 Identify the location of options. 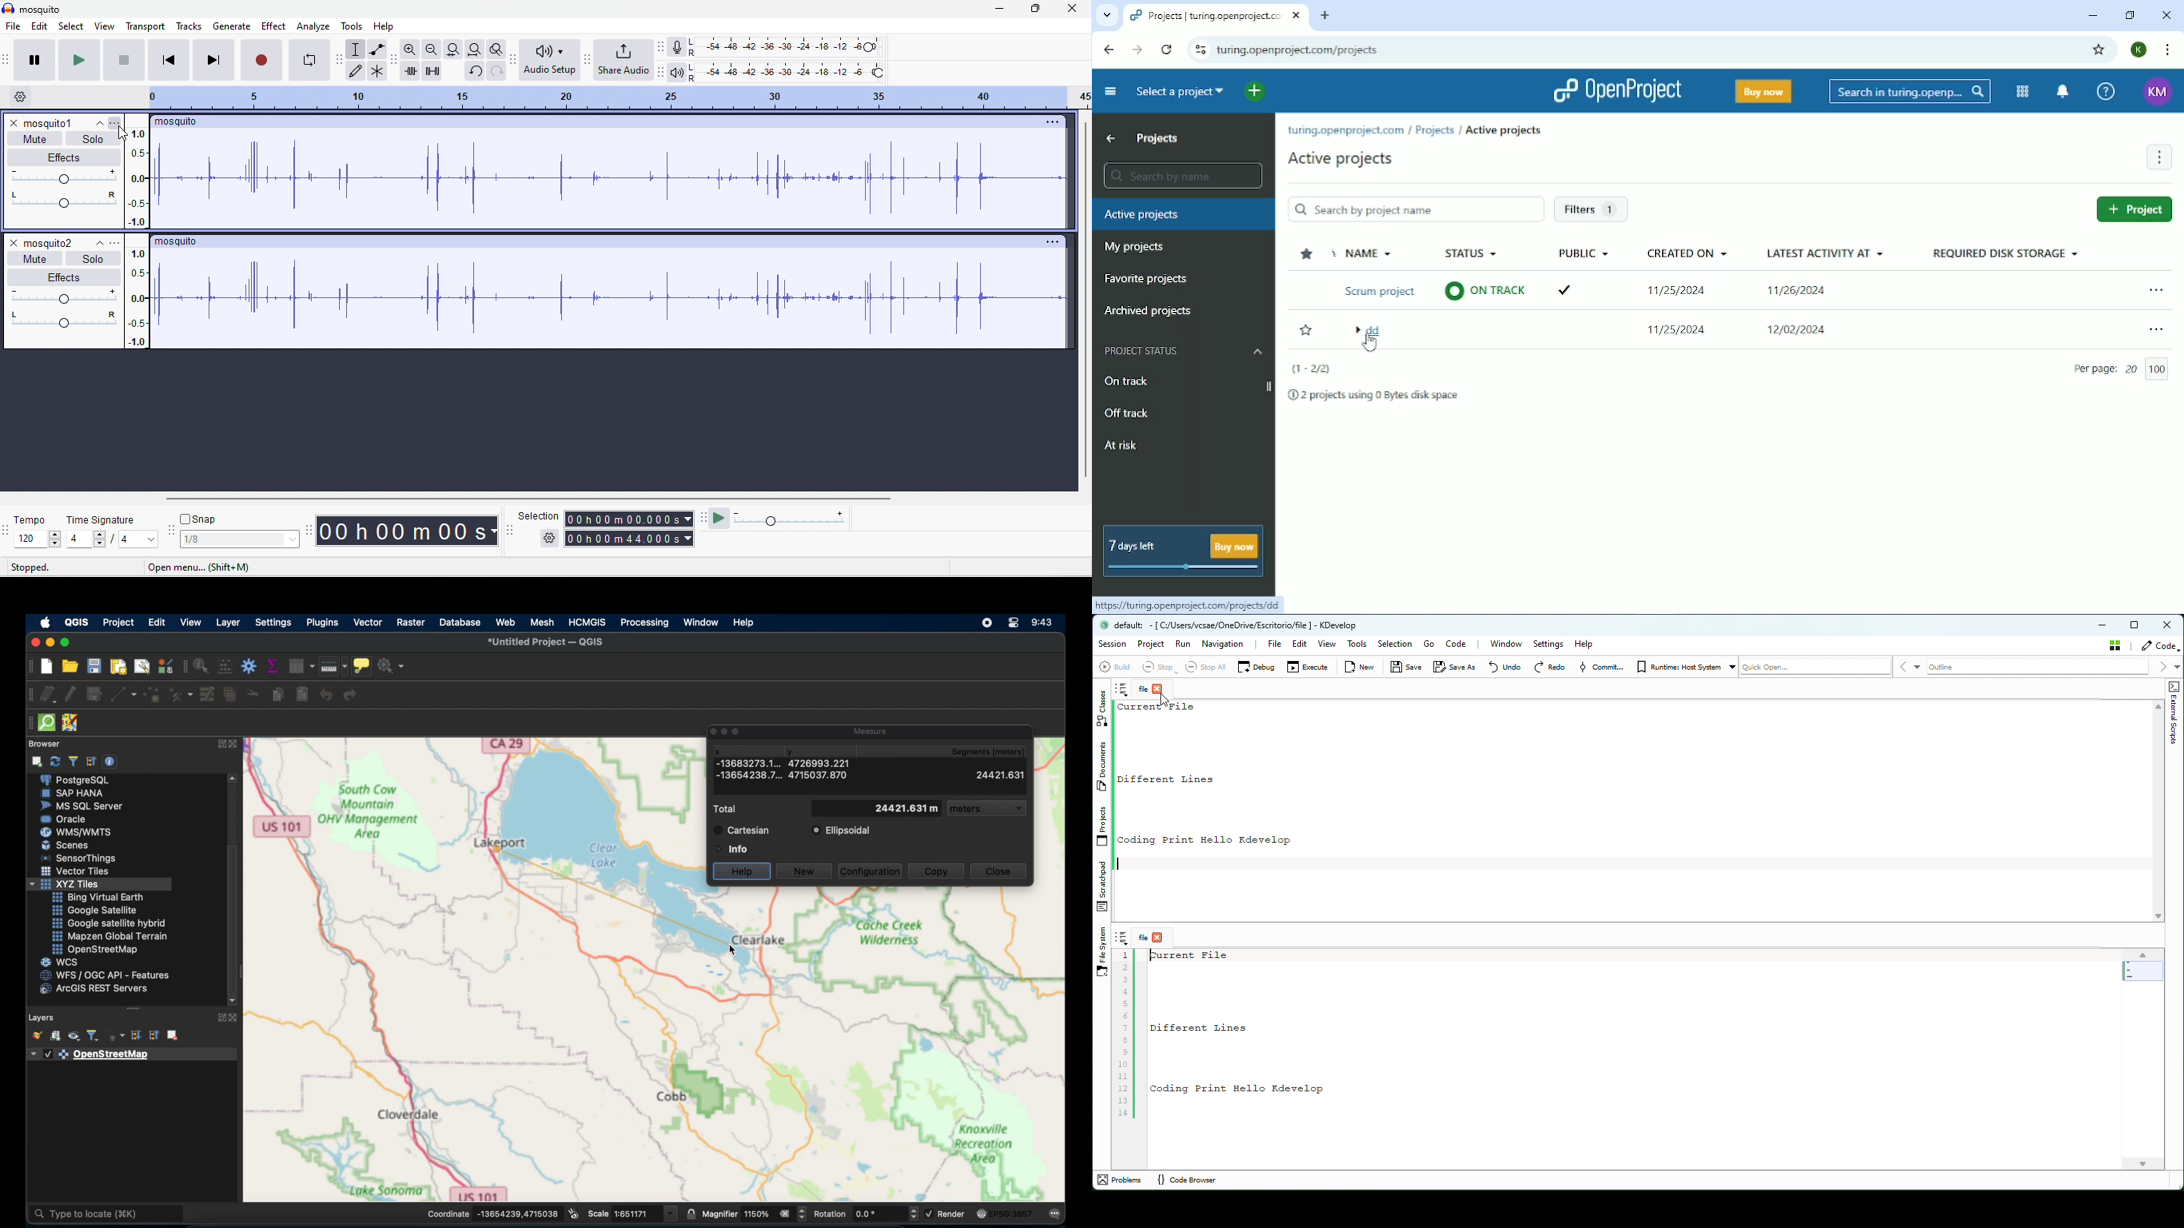
(117, 242).